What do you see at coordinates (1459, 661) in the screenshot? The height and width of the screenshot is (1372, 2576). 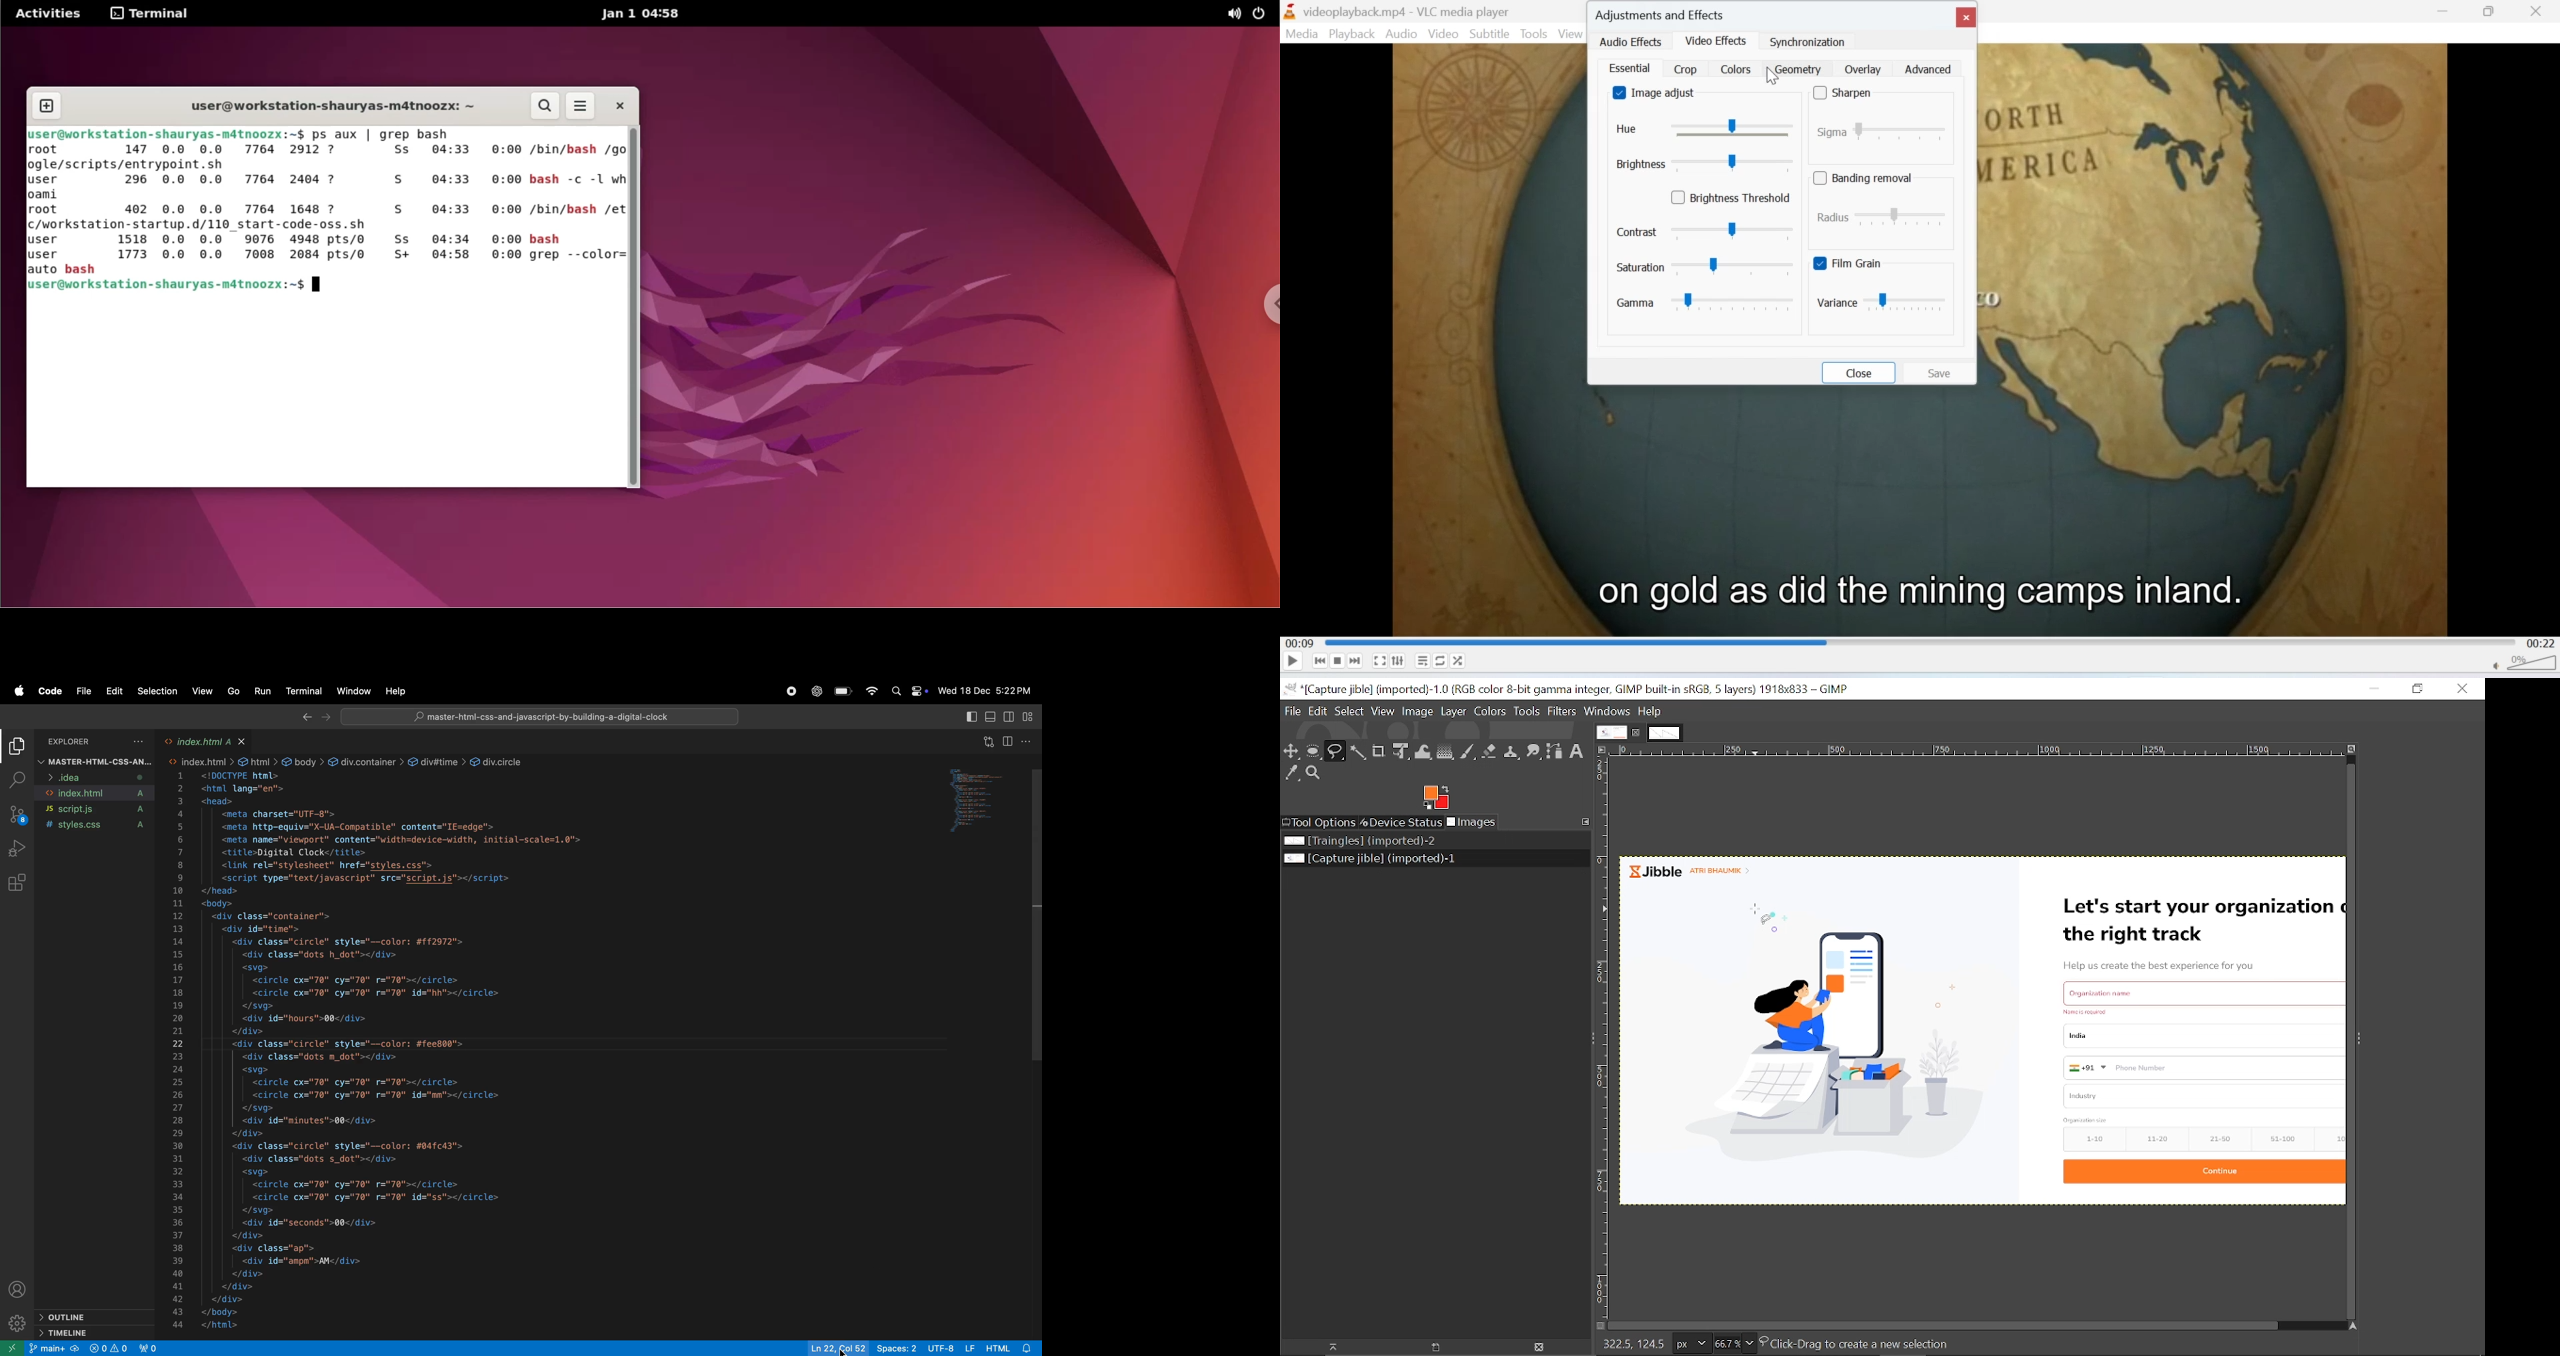 I see `Shuffle` at bounding box center [1459, 661].